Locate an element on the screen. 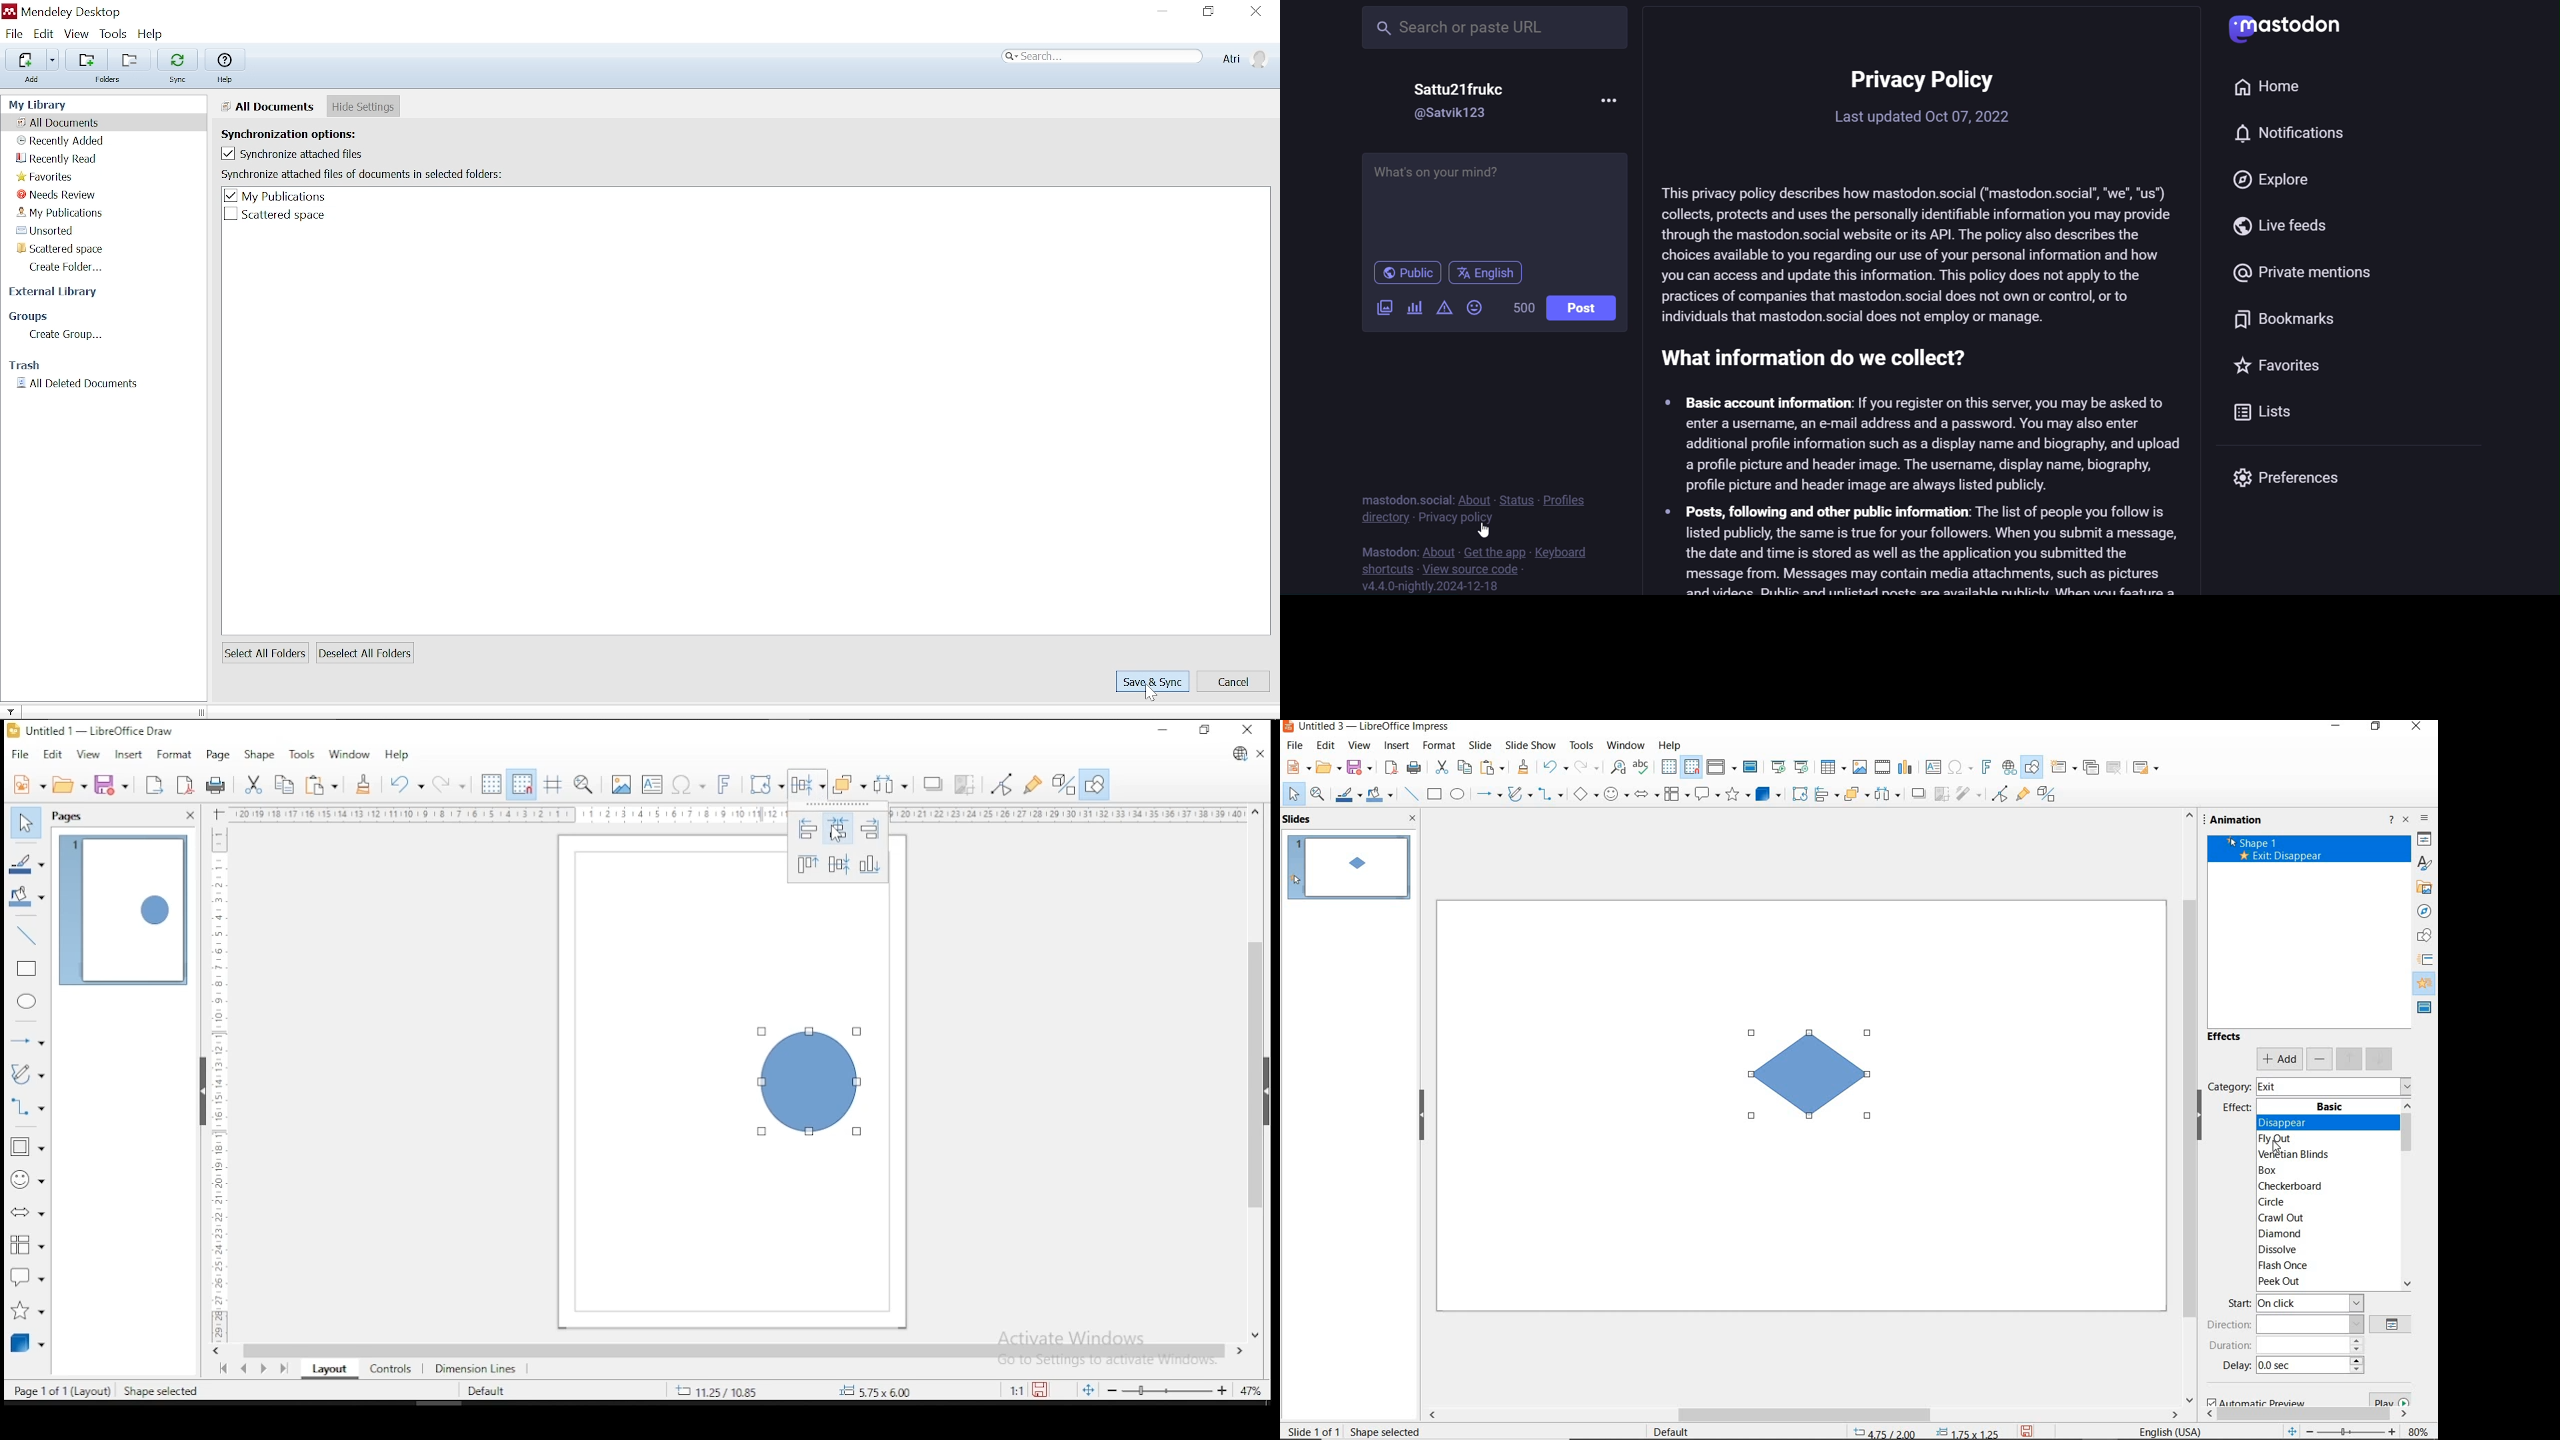  export as PDF is located at coordinates (186, 783).